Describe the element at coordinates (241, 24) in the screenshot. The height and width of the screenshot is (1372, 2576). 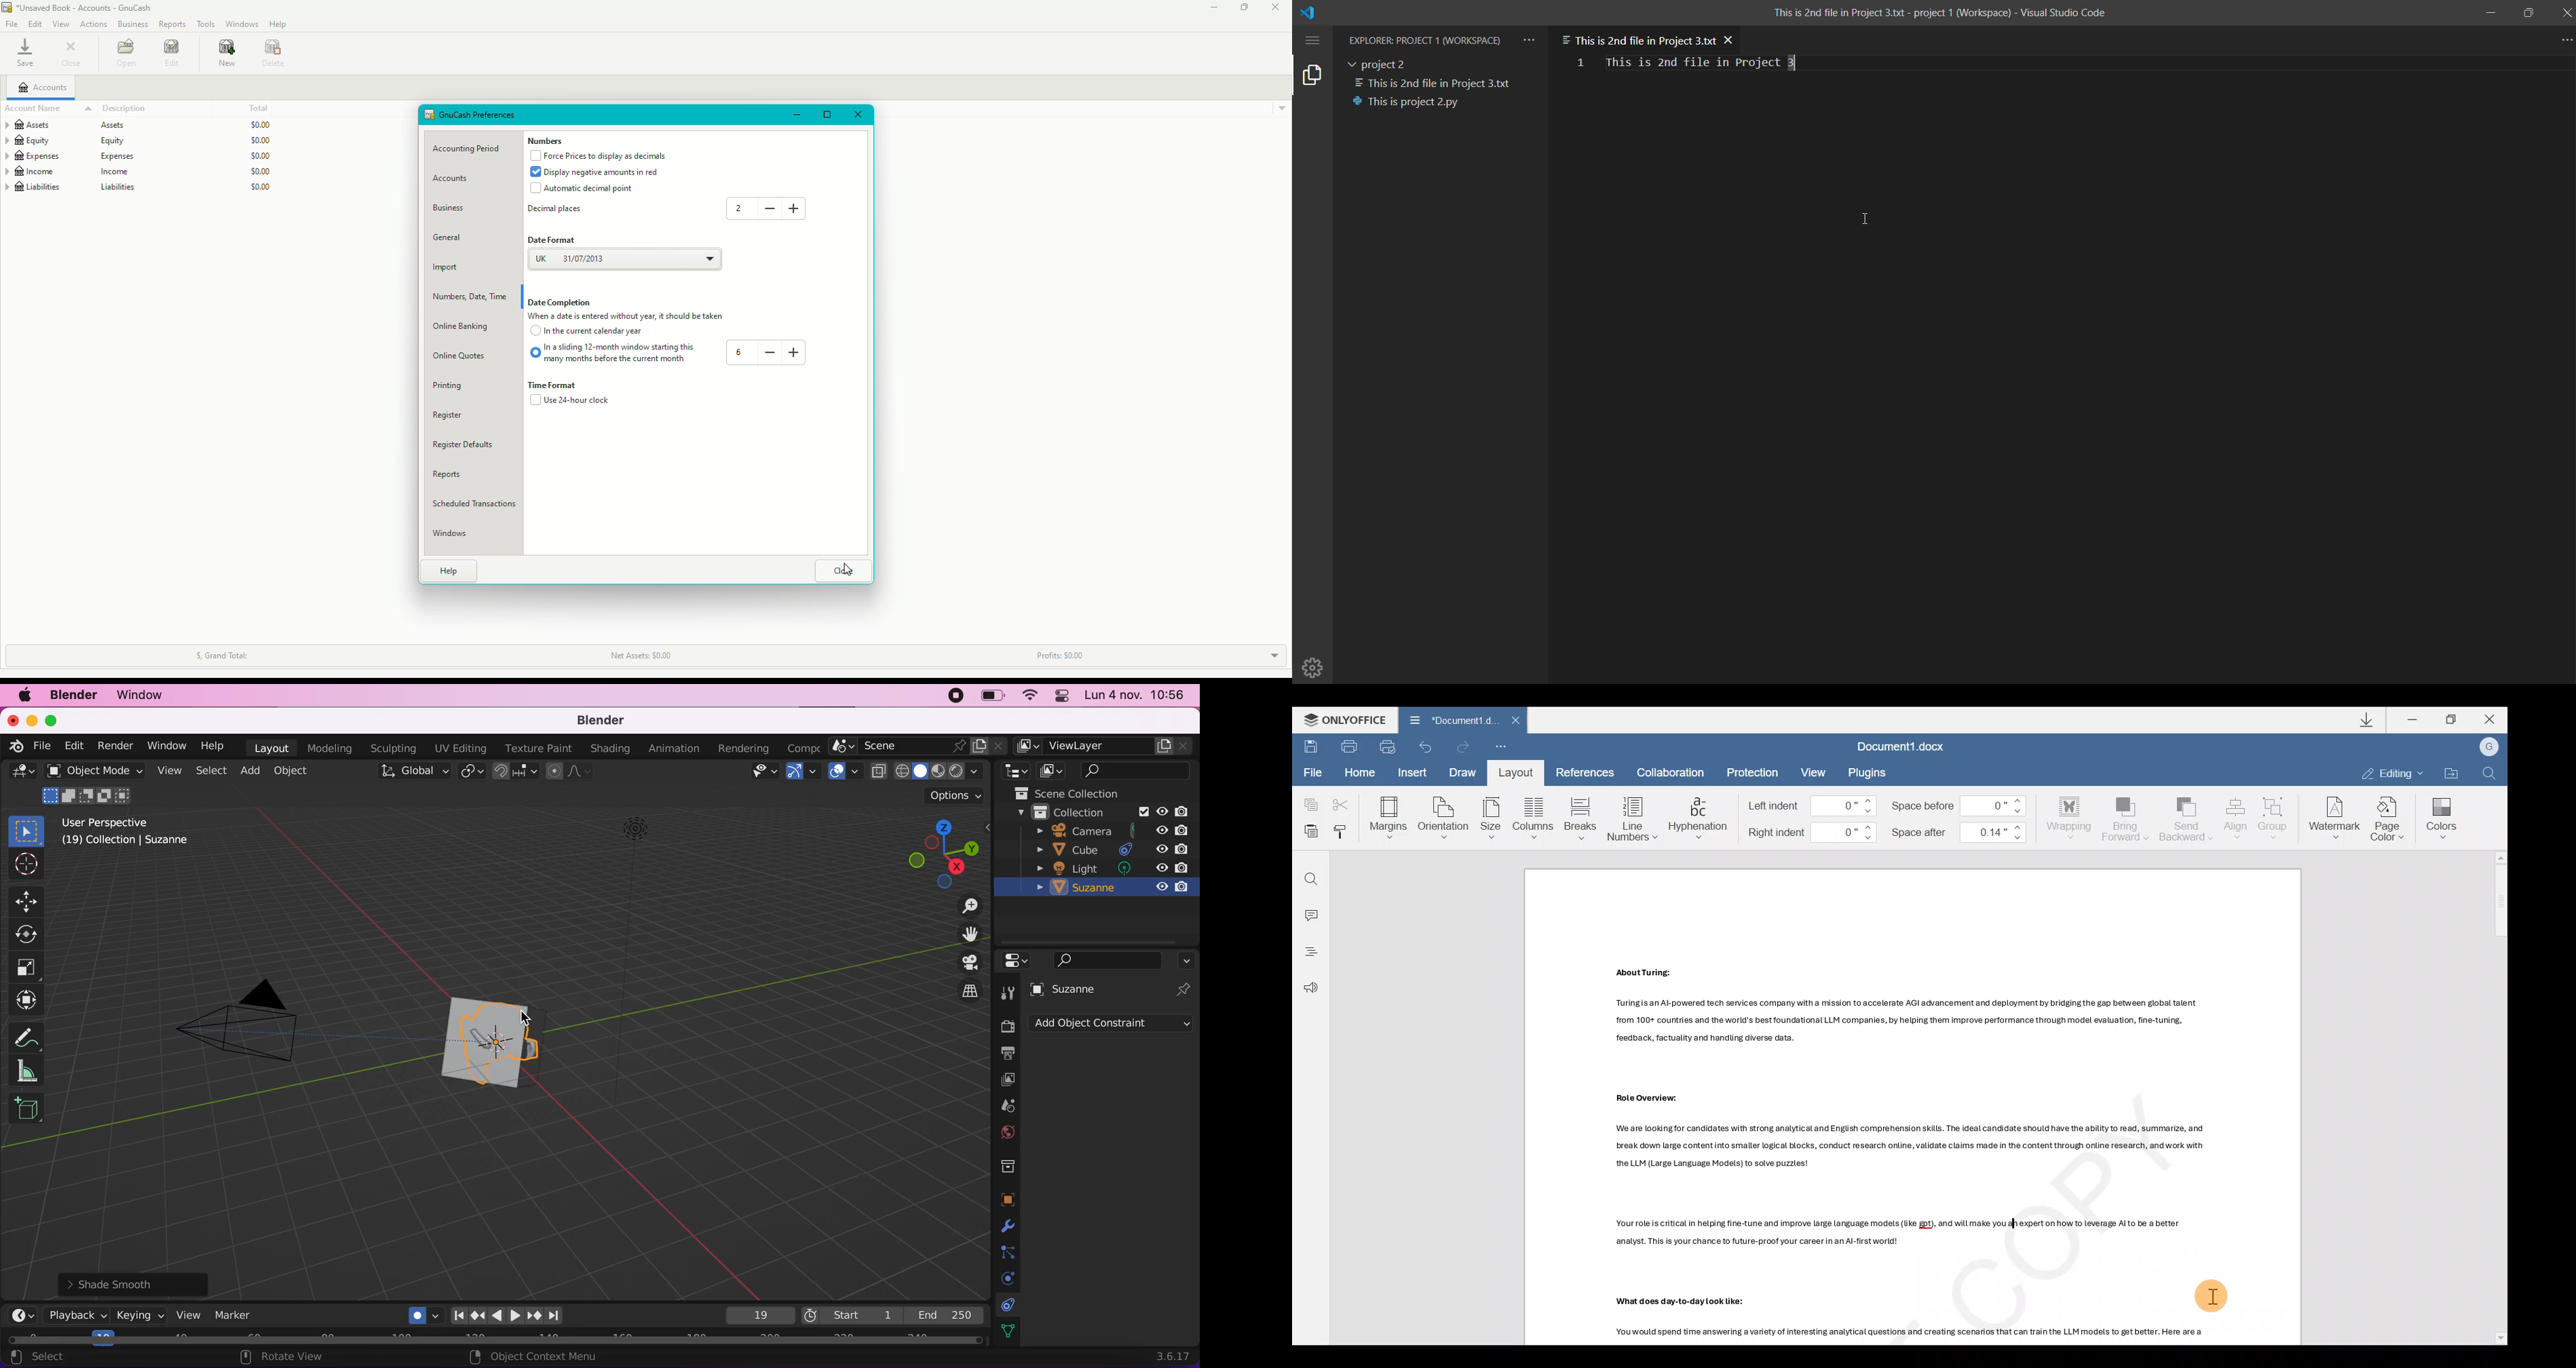
I see `Windows` at that location.